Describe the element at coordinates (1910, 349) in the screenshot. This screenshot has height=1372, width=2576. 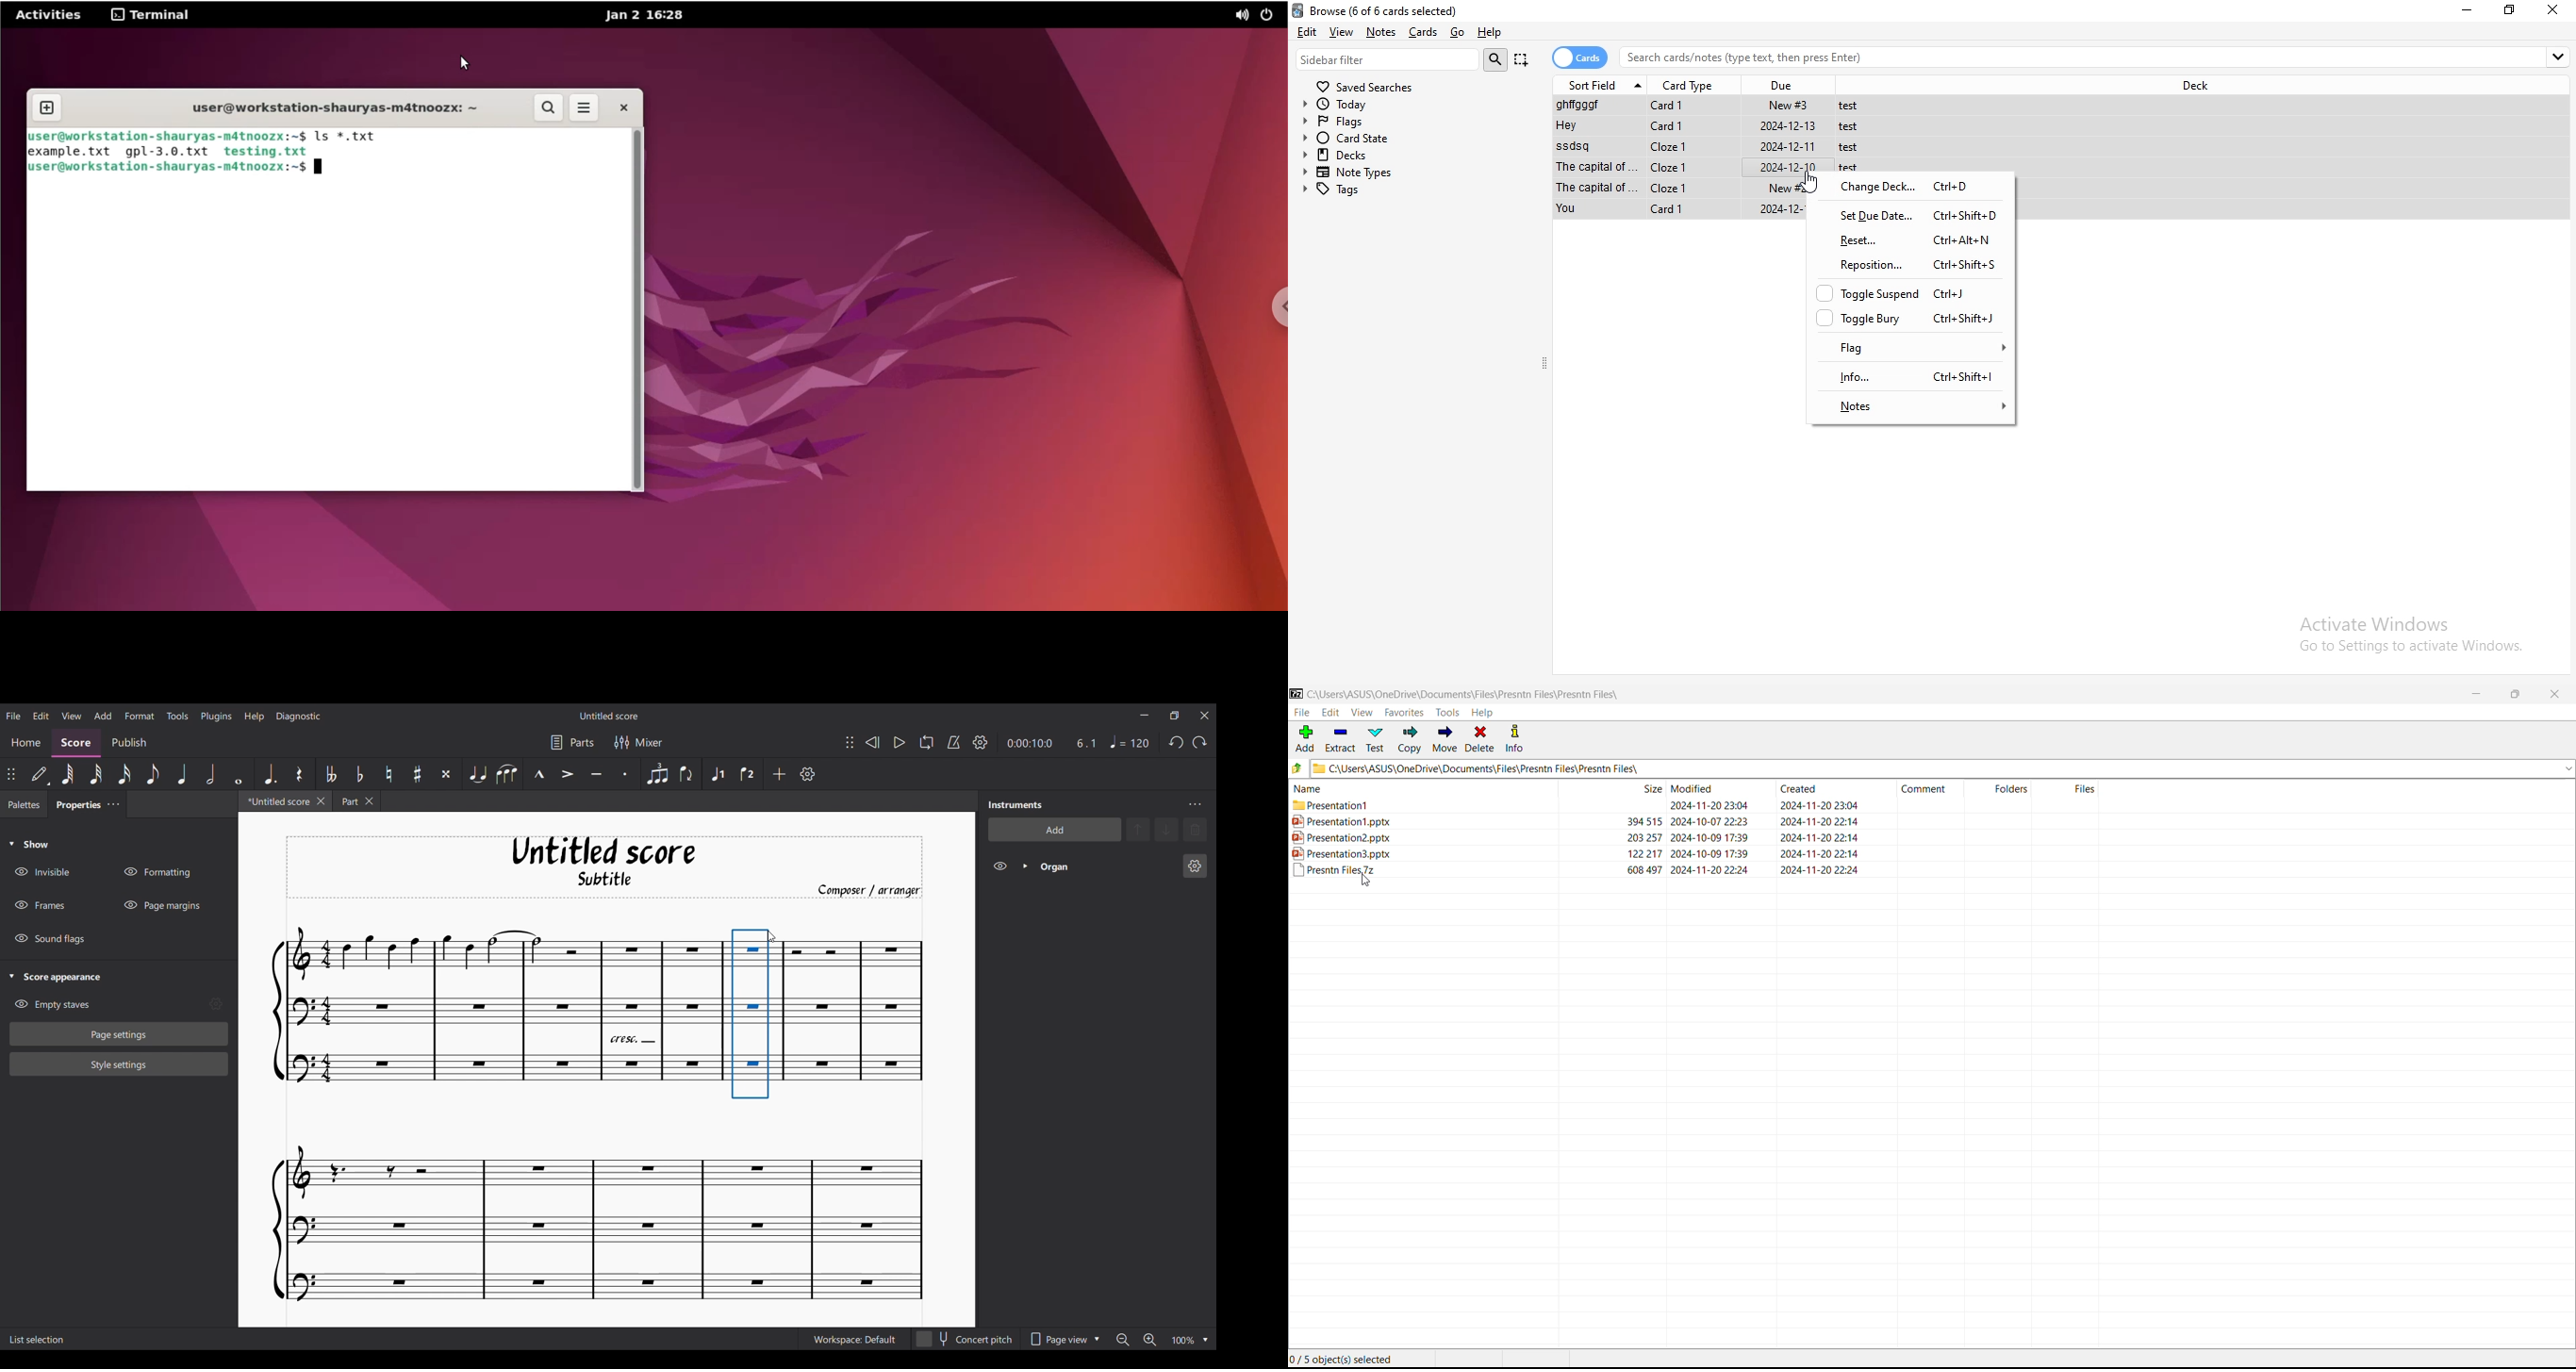
I see `flag` at that location.